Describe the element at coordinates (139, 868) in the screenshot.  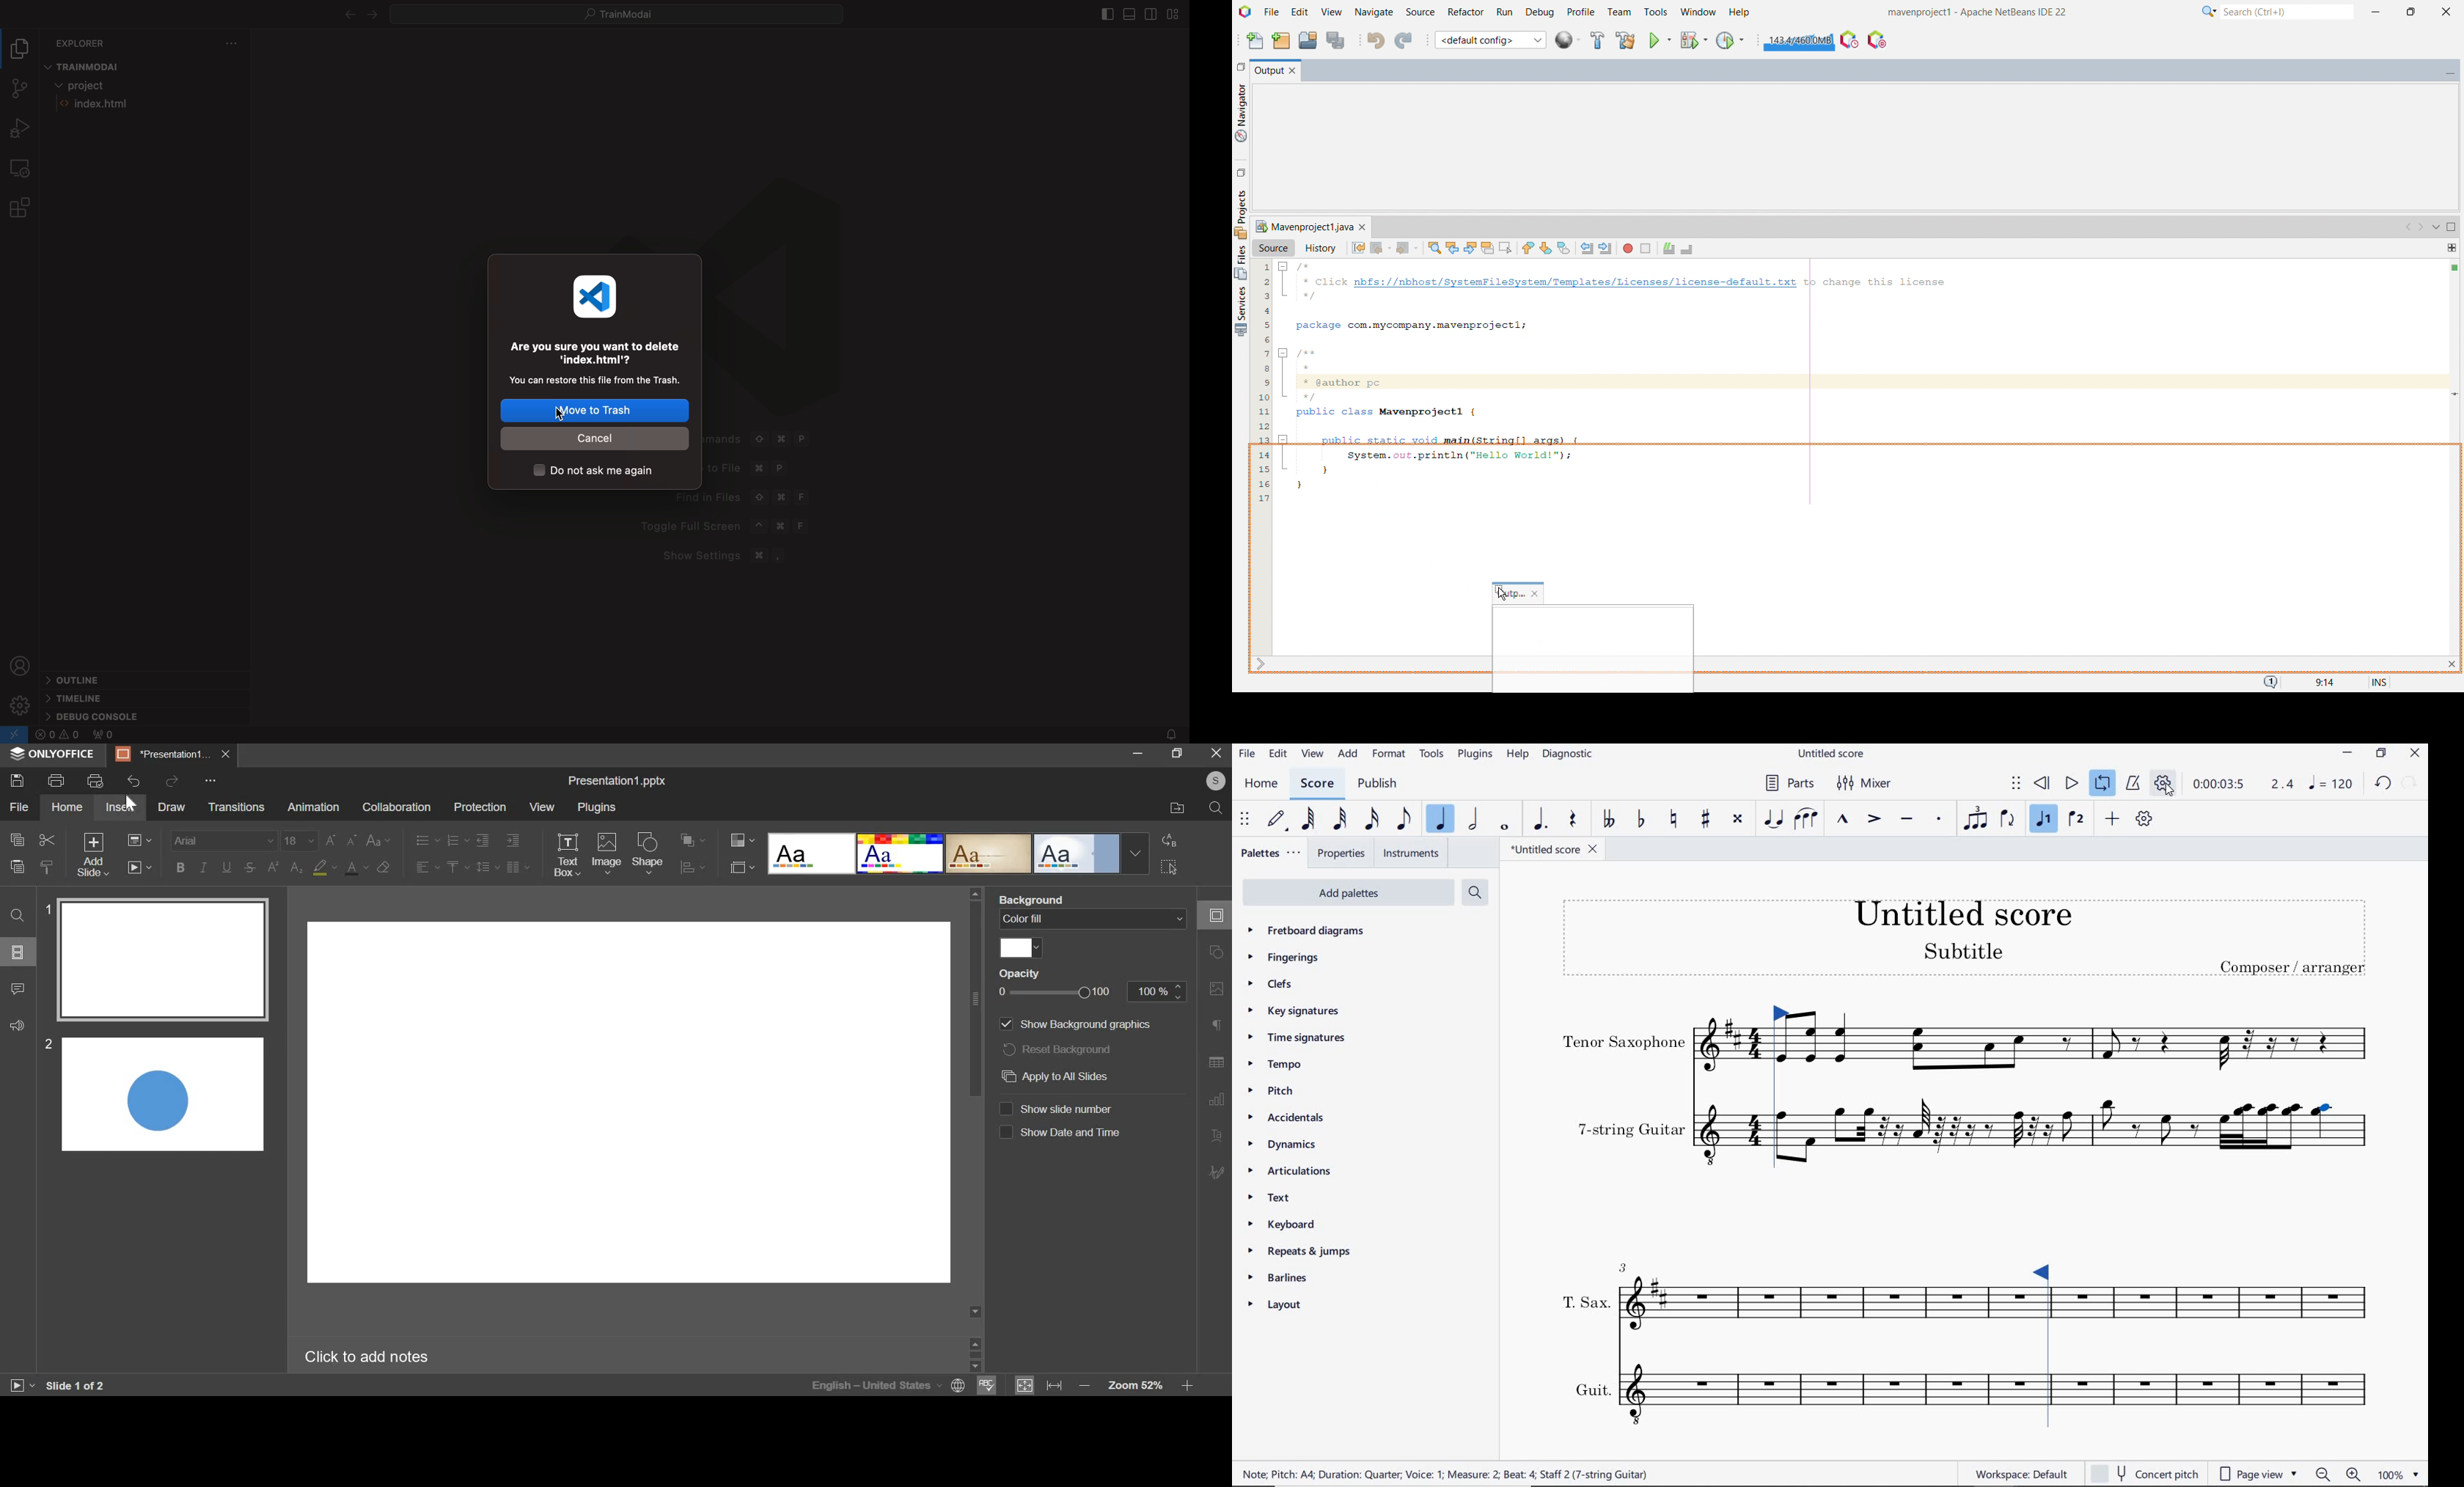
I see `slideshow` at that location.